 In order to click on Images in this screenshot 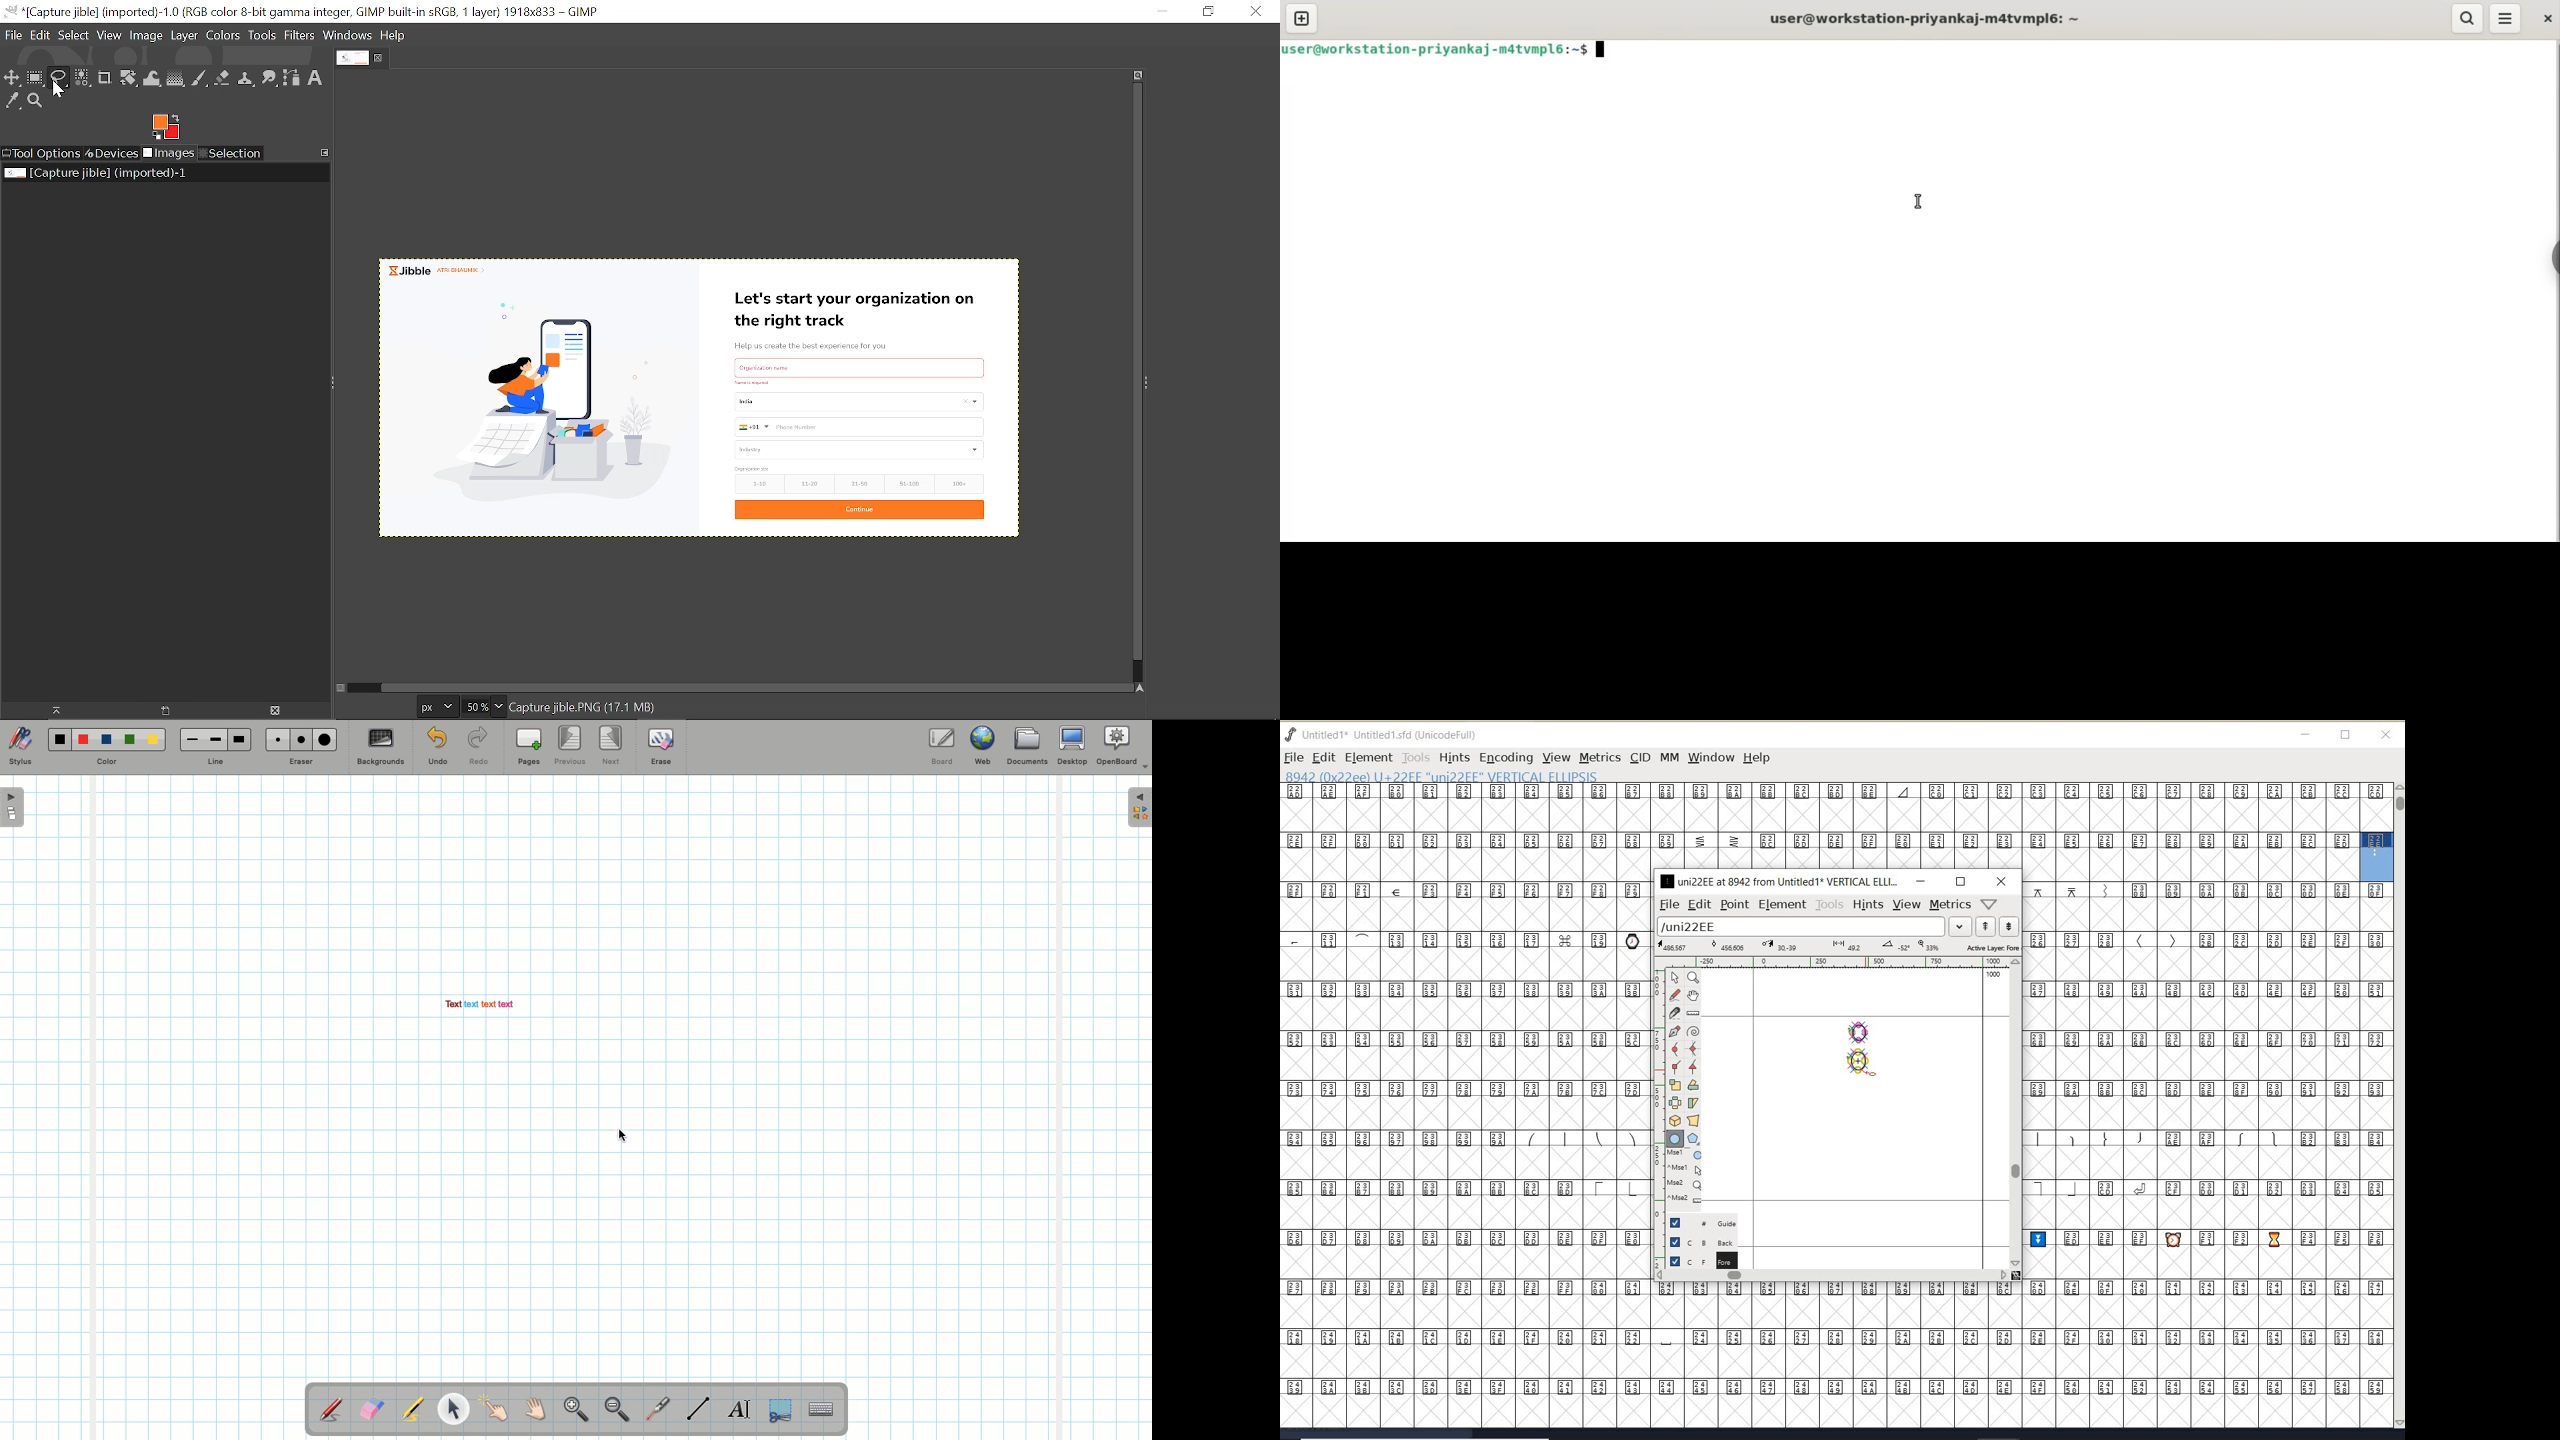, I will do `click(170, 154)`.